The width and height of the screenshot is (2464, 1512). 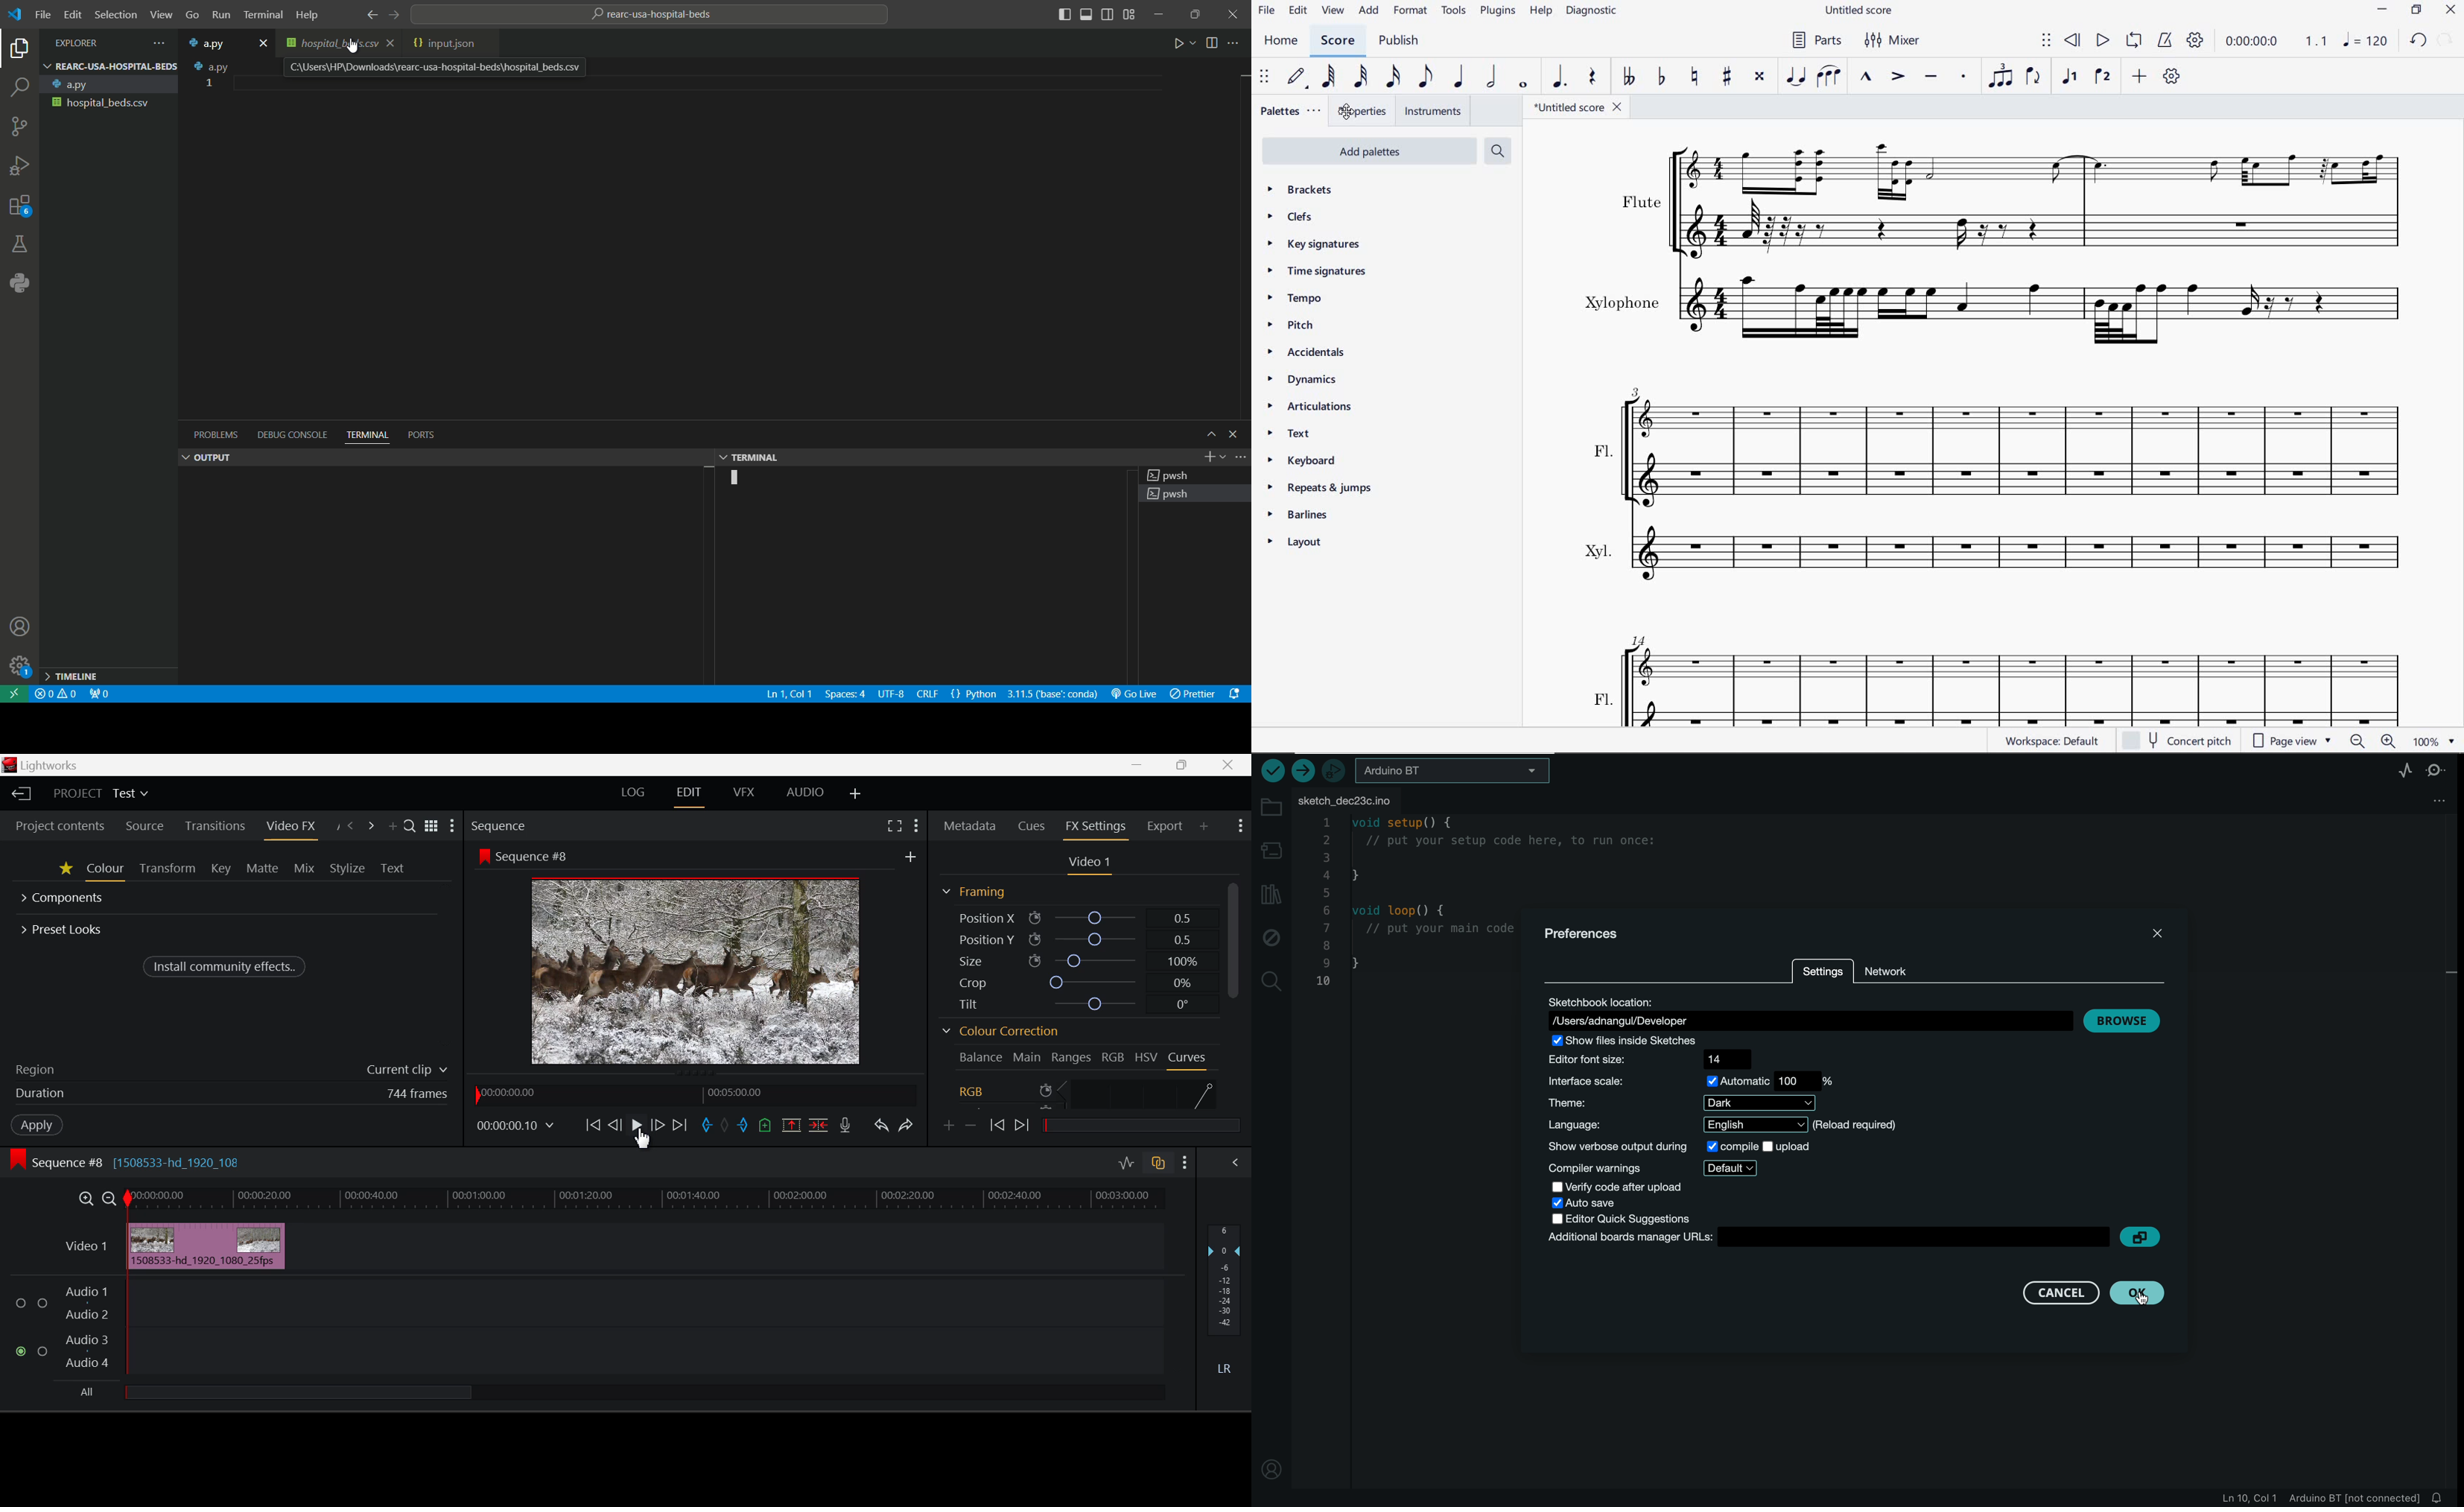 What do you see at coordinates (1282, 41) in the screenshot?
I see `HOME` at bounding box center [1282, 41].